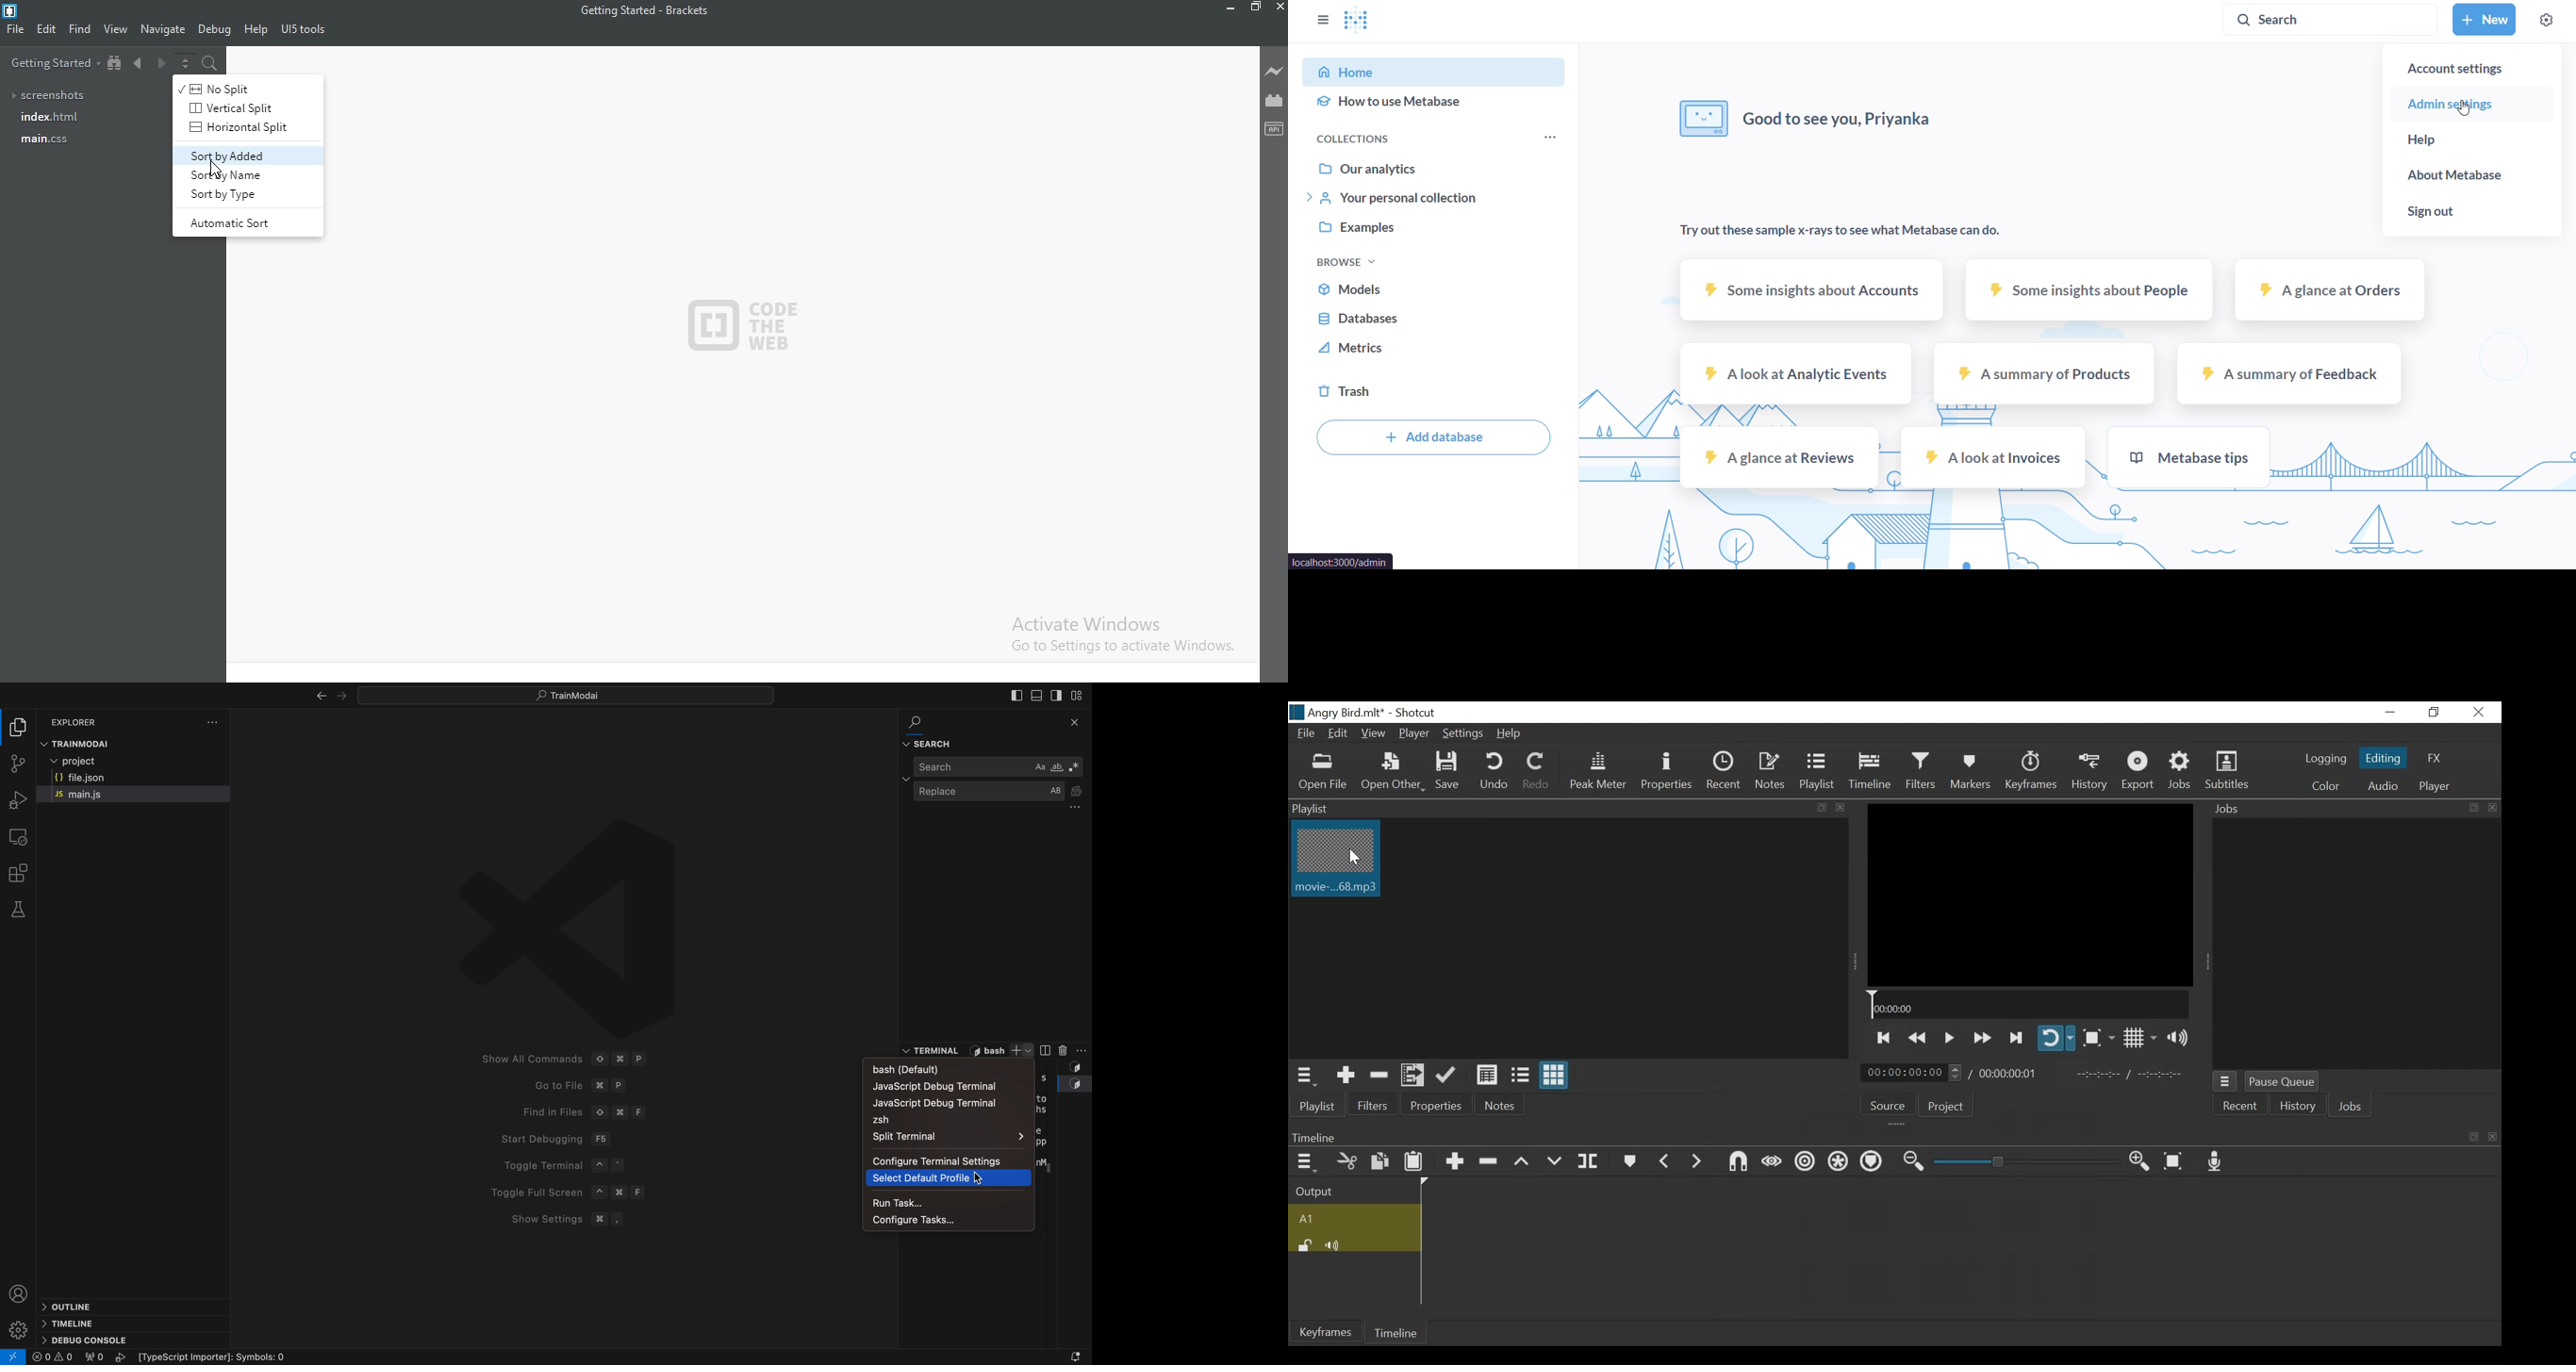 The image size is (2576, 1372). What do you see at coordinates (93, 1358) in the screenshot?
I see `Flg` at bounding box center [93, 1358].